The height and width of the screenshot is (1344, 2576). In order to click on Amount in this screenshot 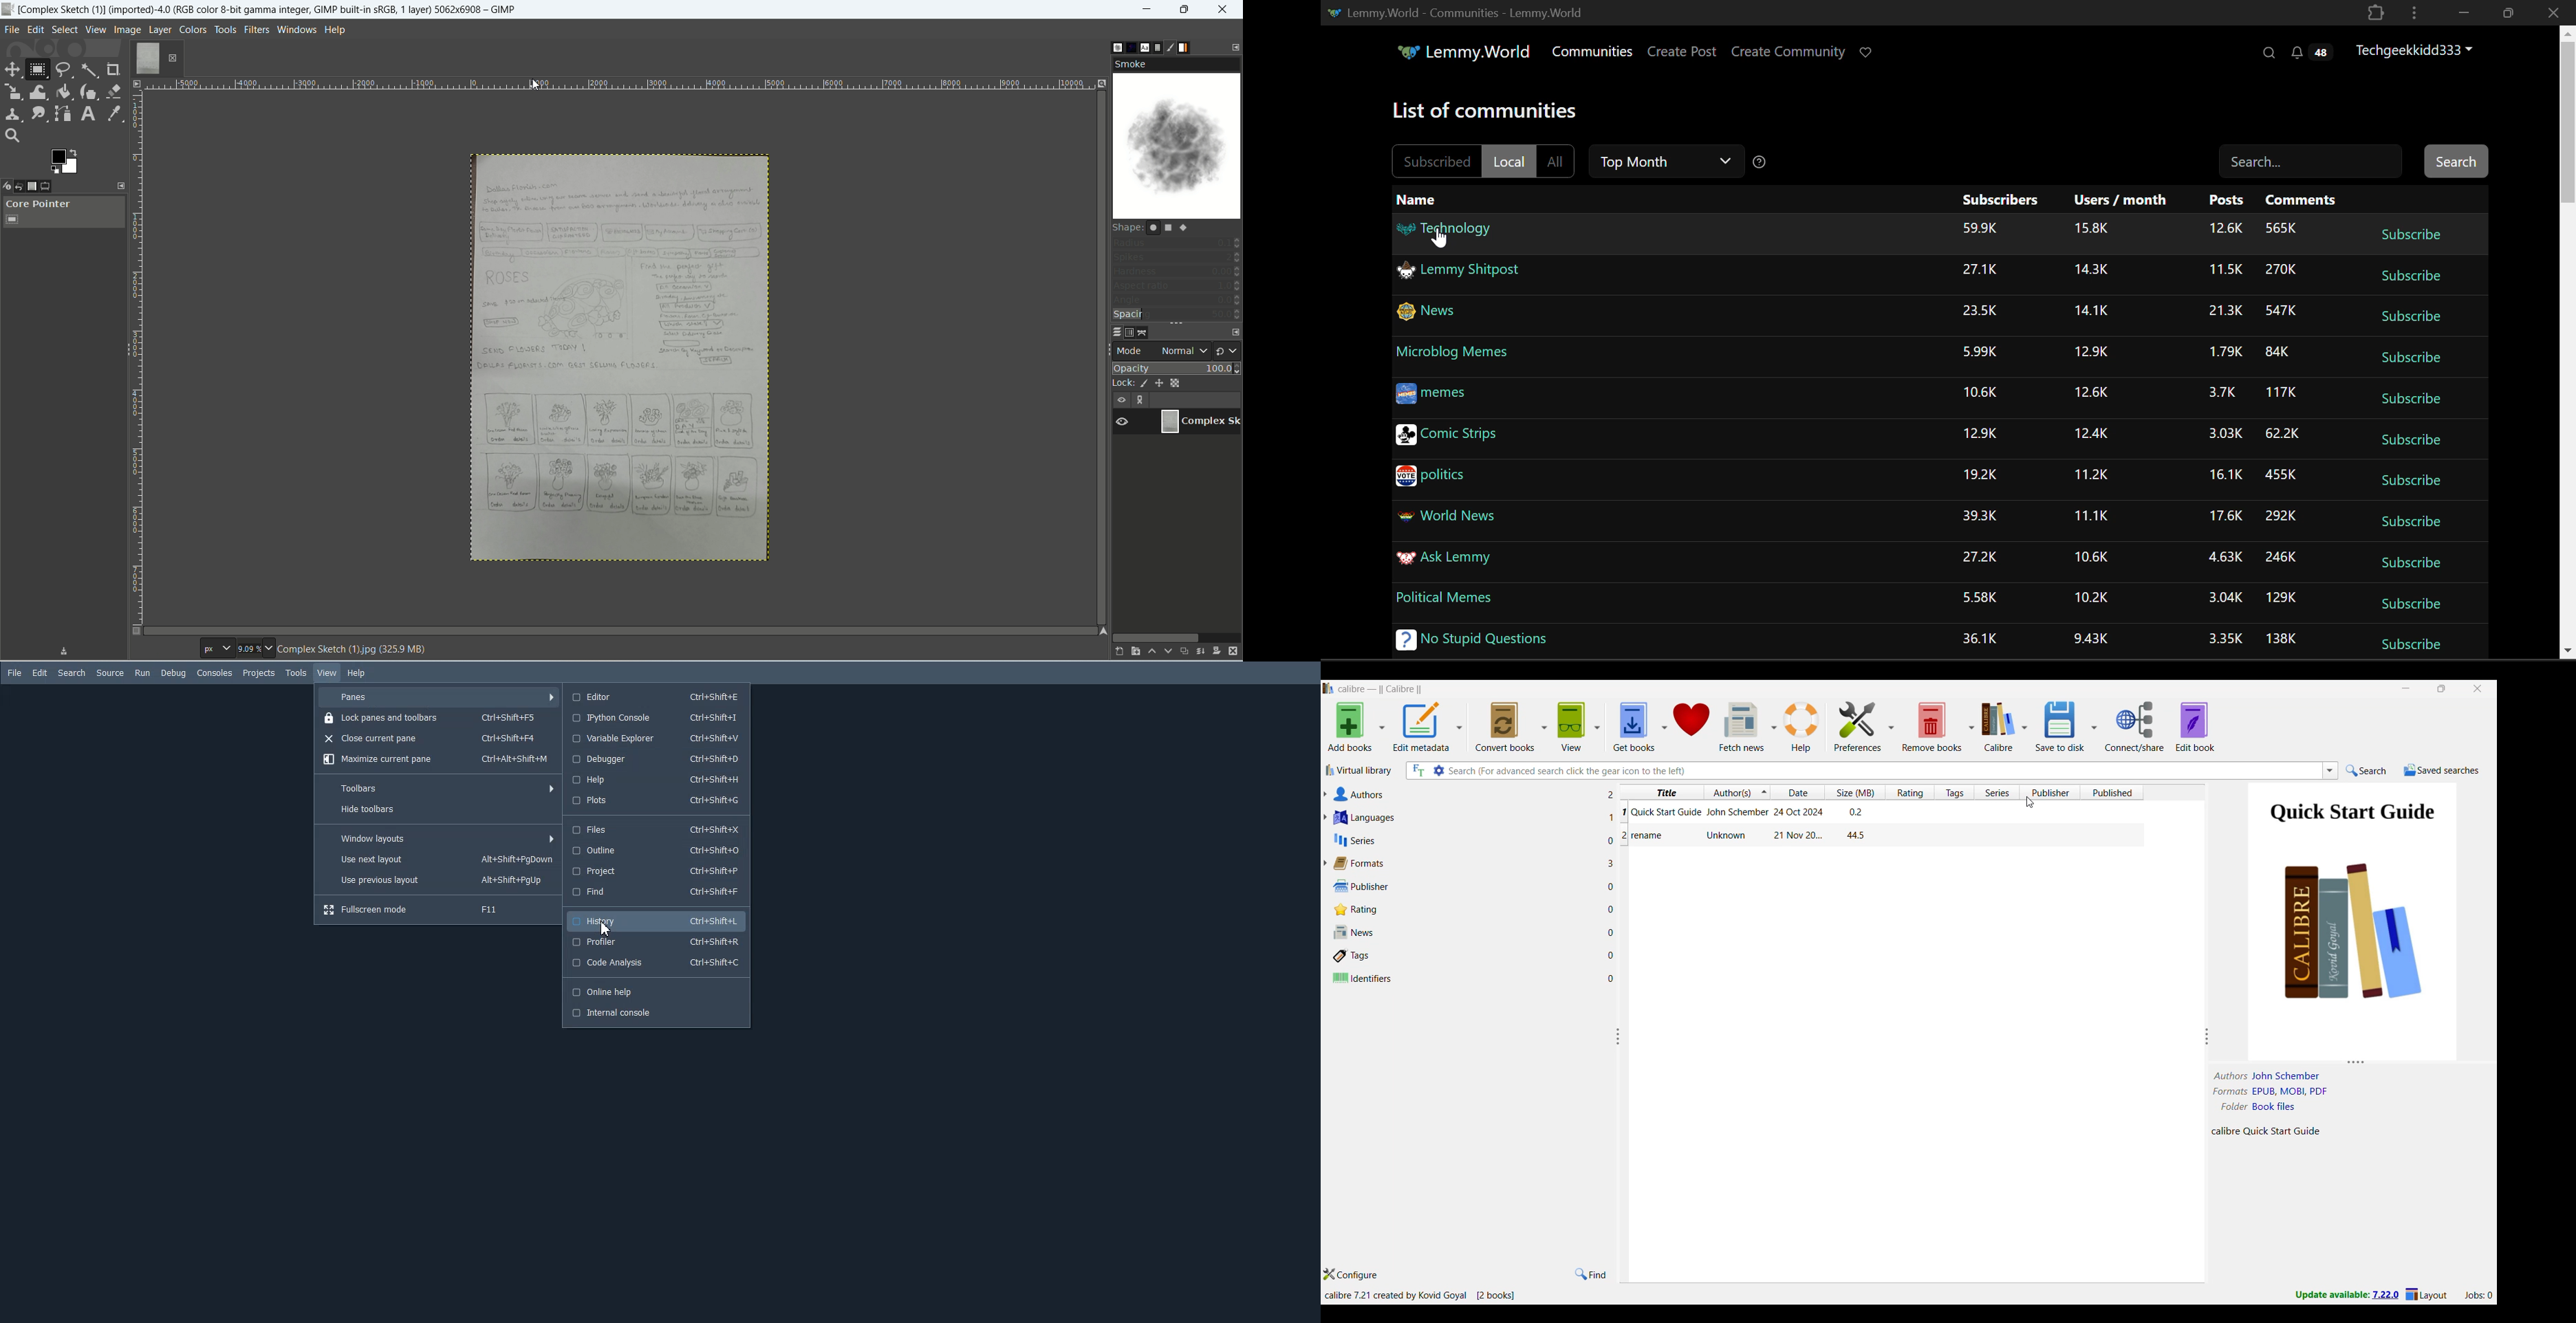, I will do `click(1980, 475)`.